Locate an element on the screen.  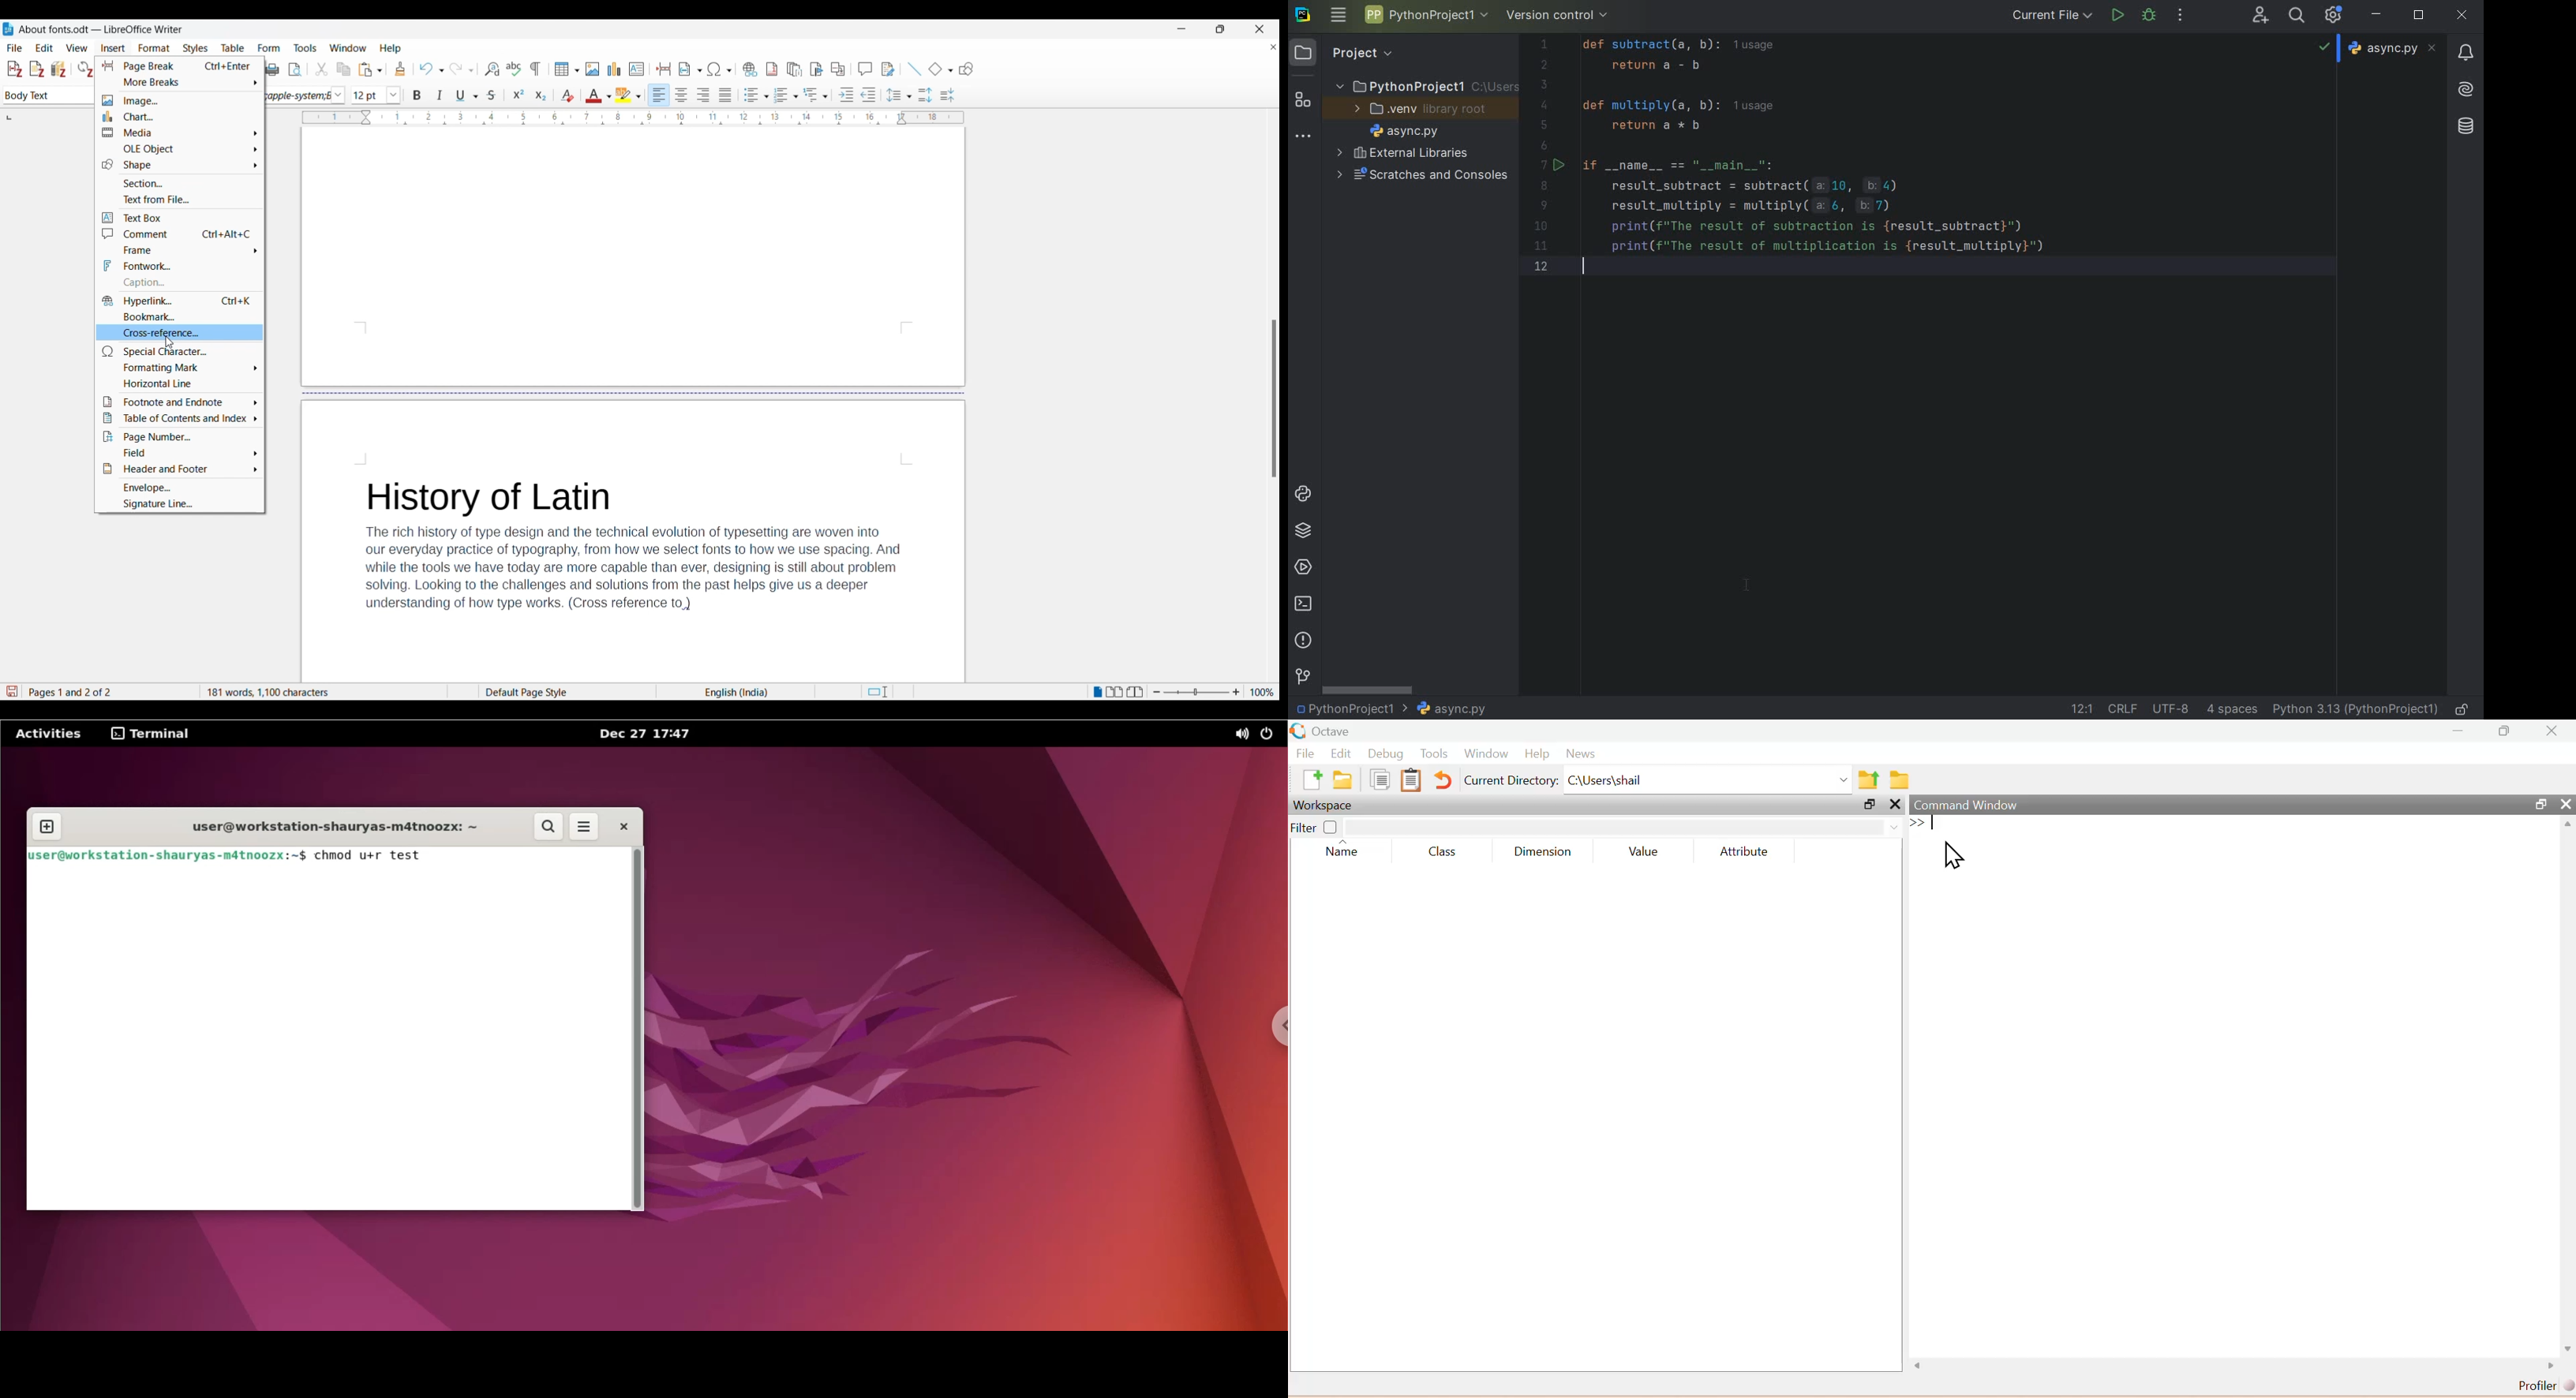
python console is located at coordinates (1303, 492).